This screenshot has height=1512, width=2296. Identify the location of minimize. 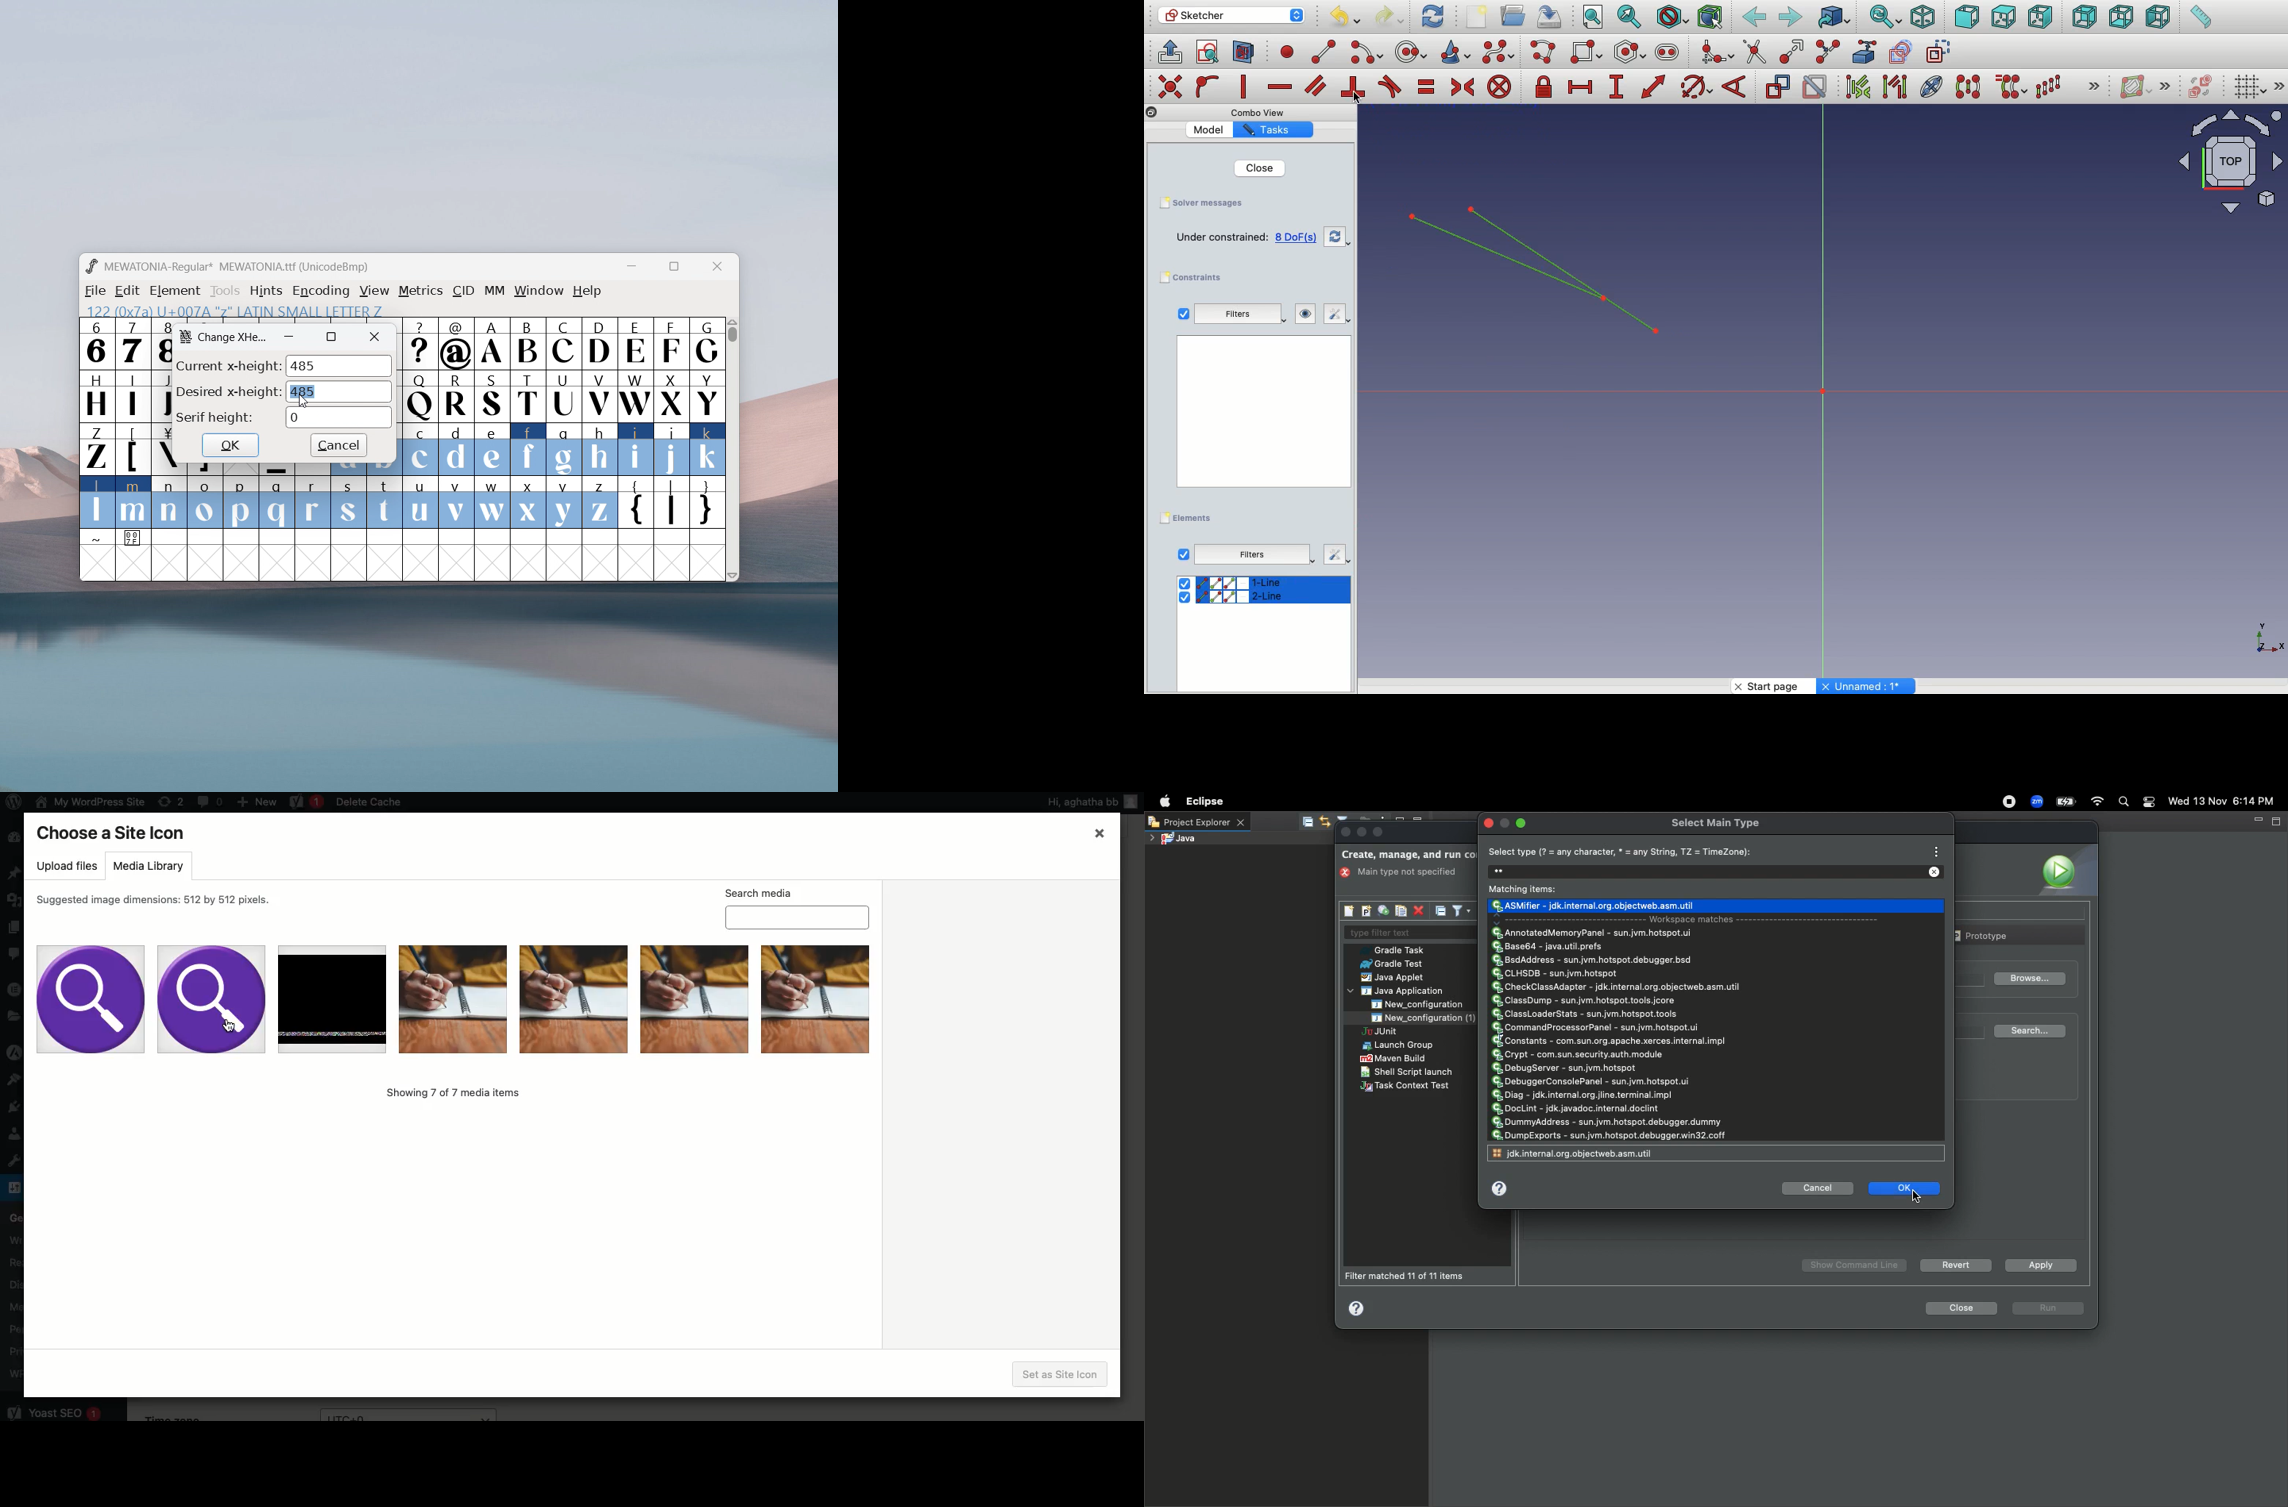
(290, 337).